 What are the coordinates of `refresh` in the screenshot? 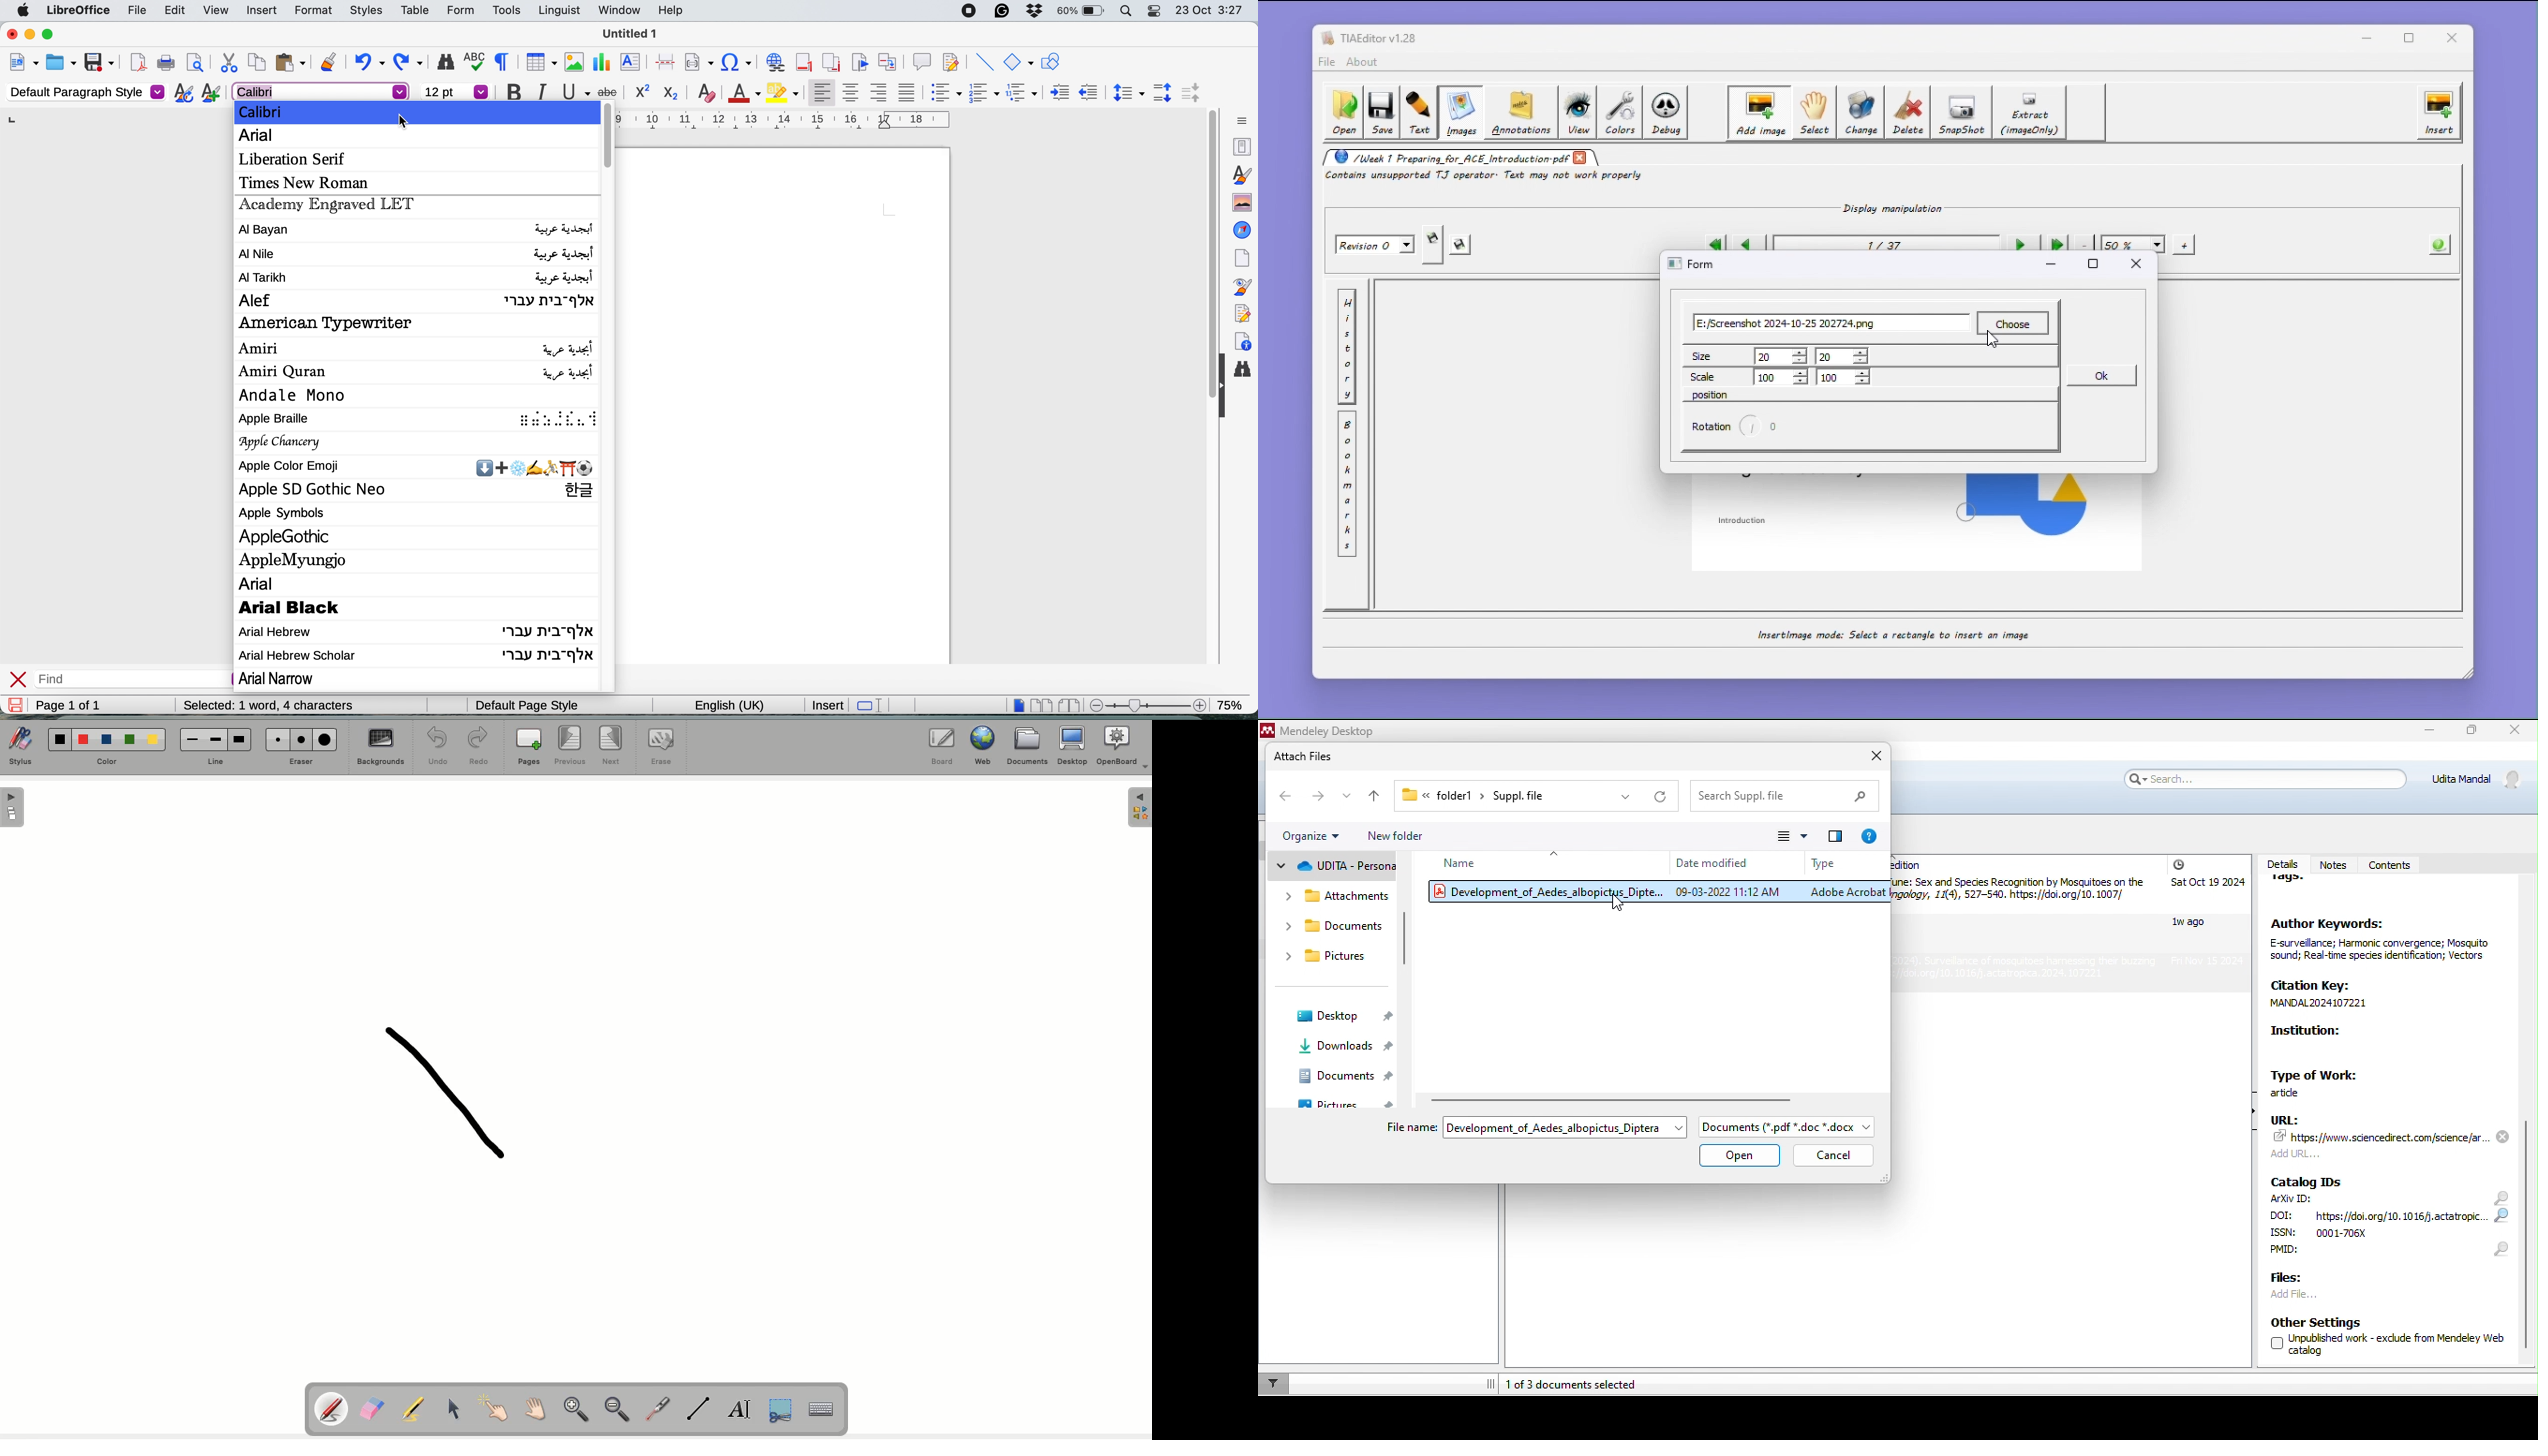 It's located at (1660, 798).